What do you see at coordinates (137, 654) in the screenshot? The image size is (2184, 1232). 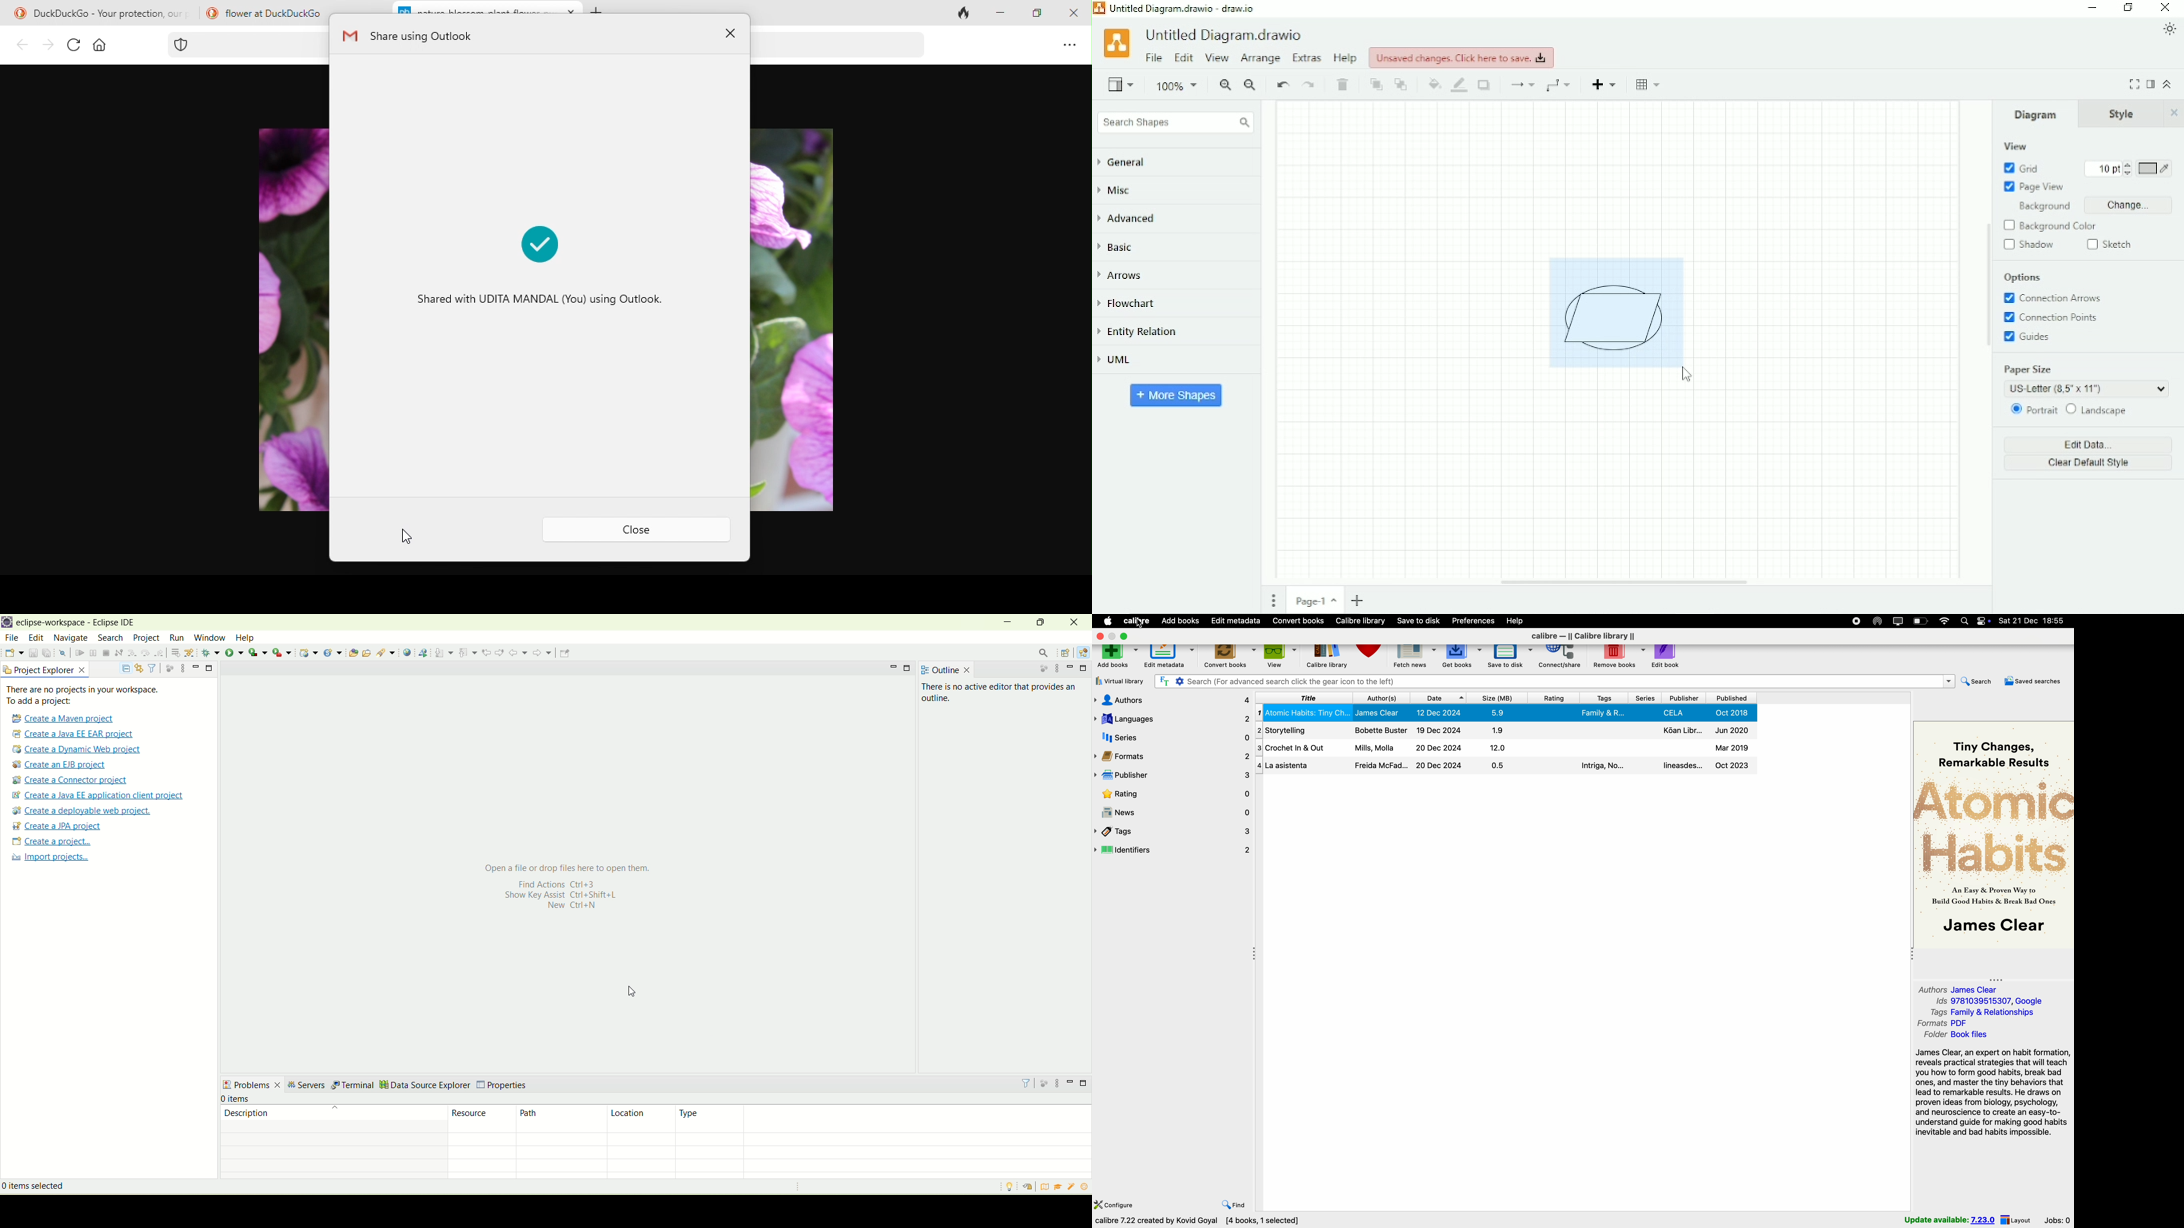 I see `suspend` at bounding box center [137, 654].